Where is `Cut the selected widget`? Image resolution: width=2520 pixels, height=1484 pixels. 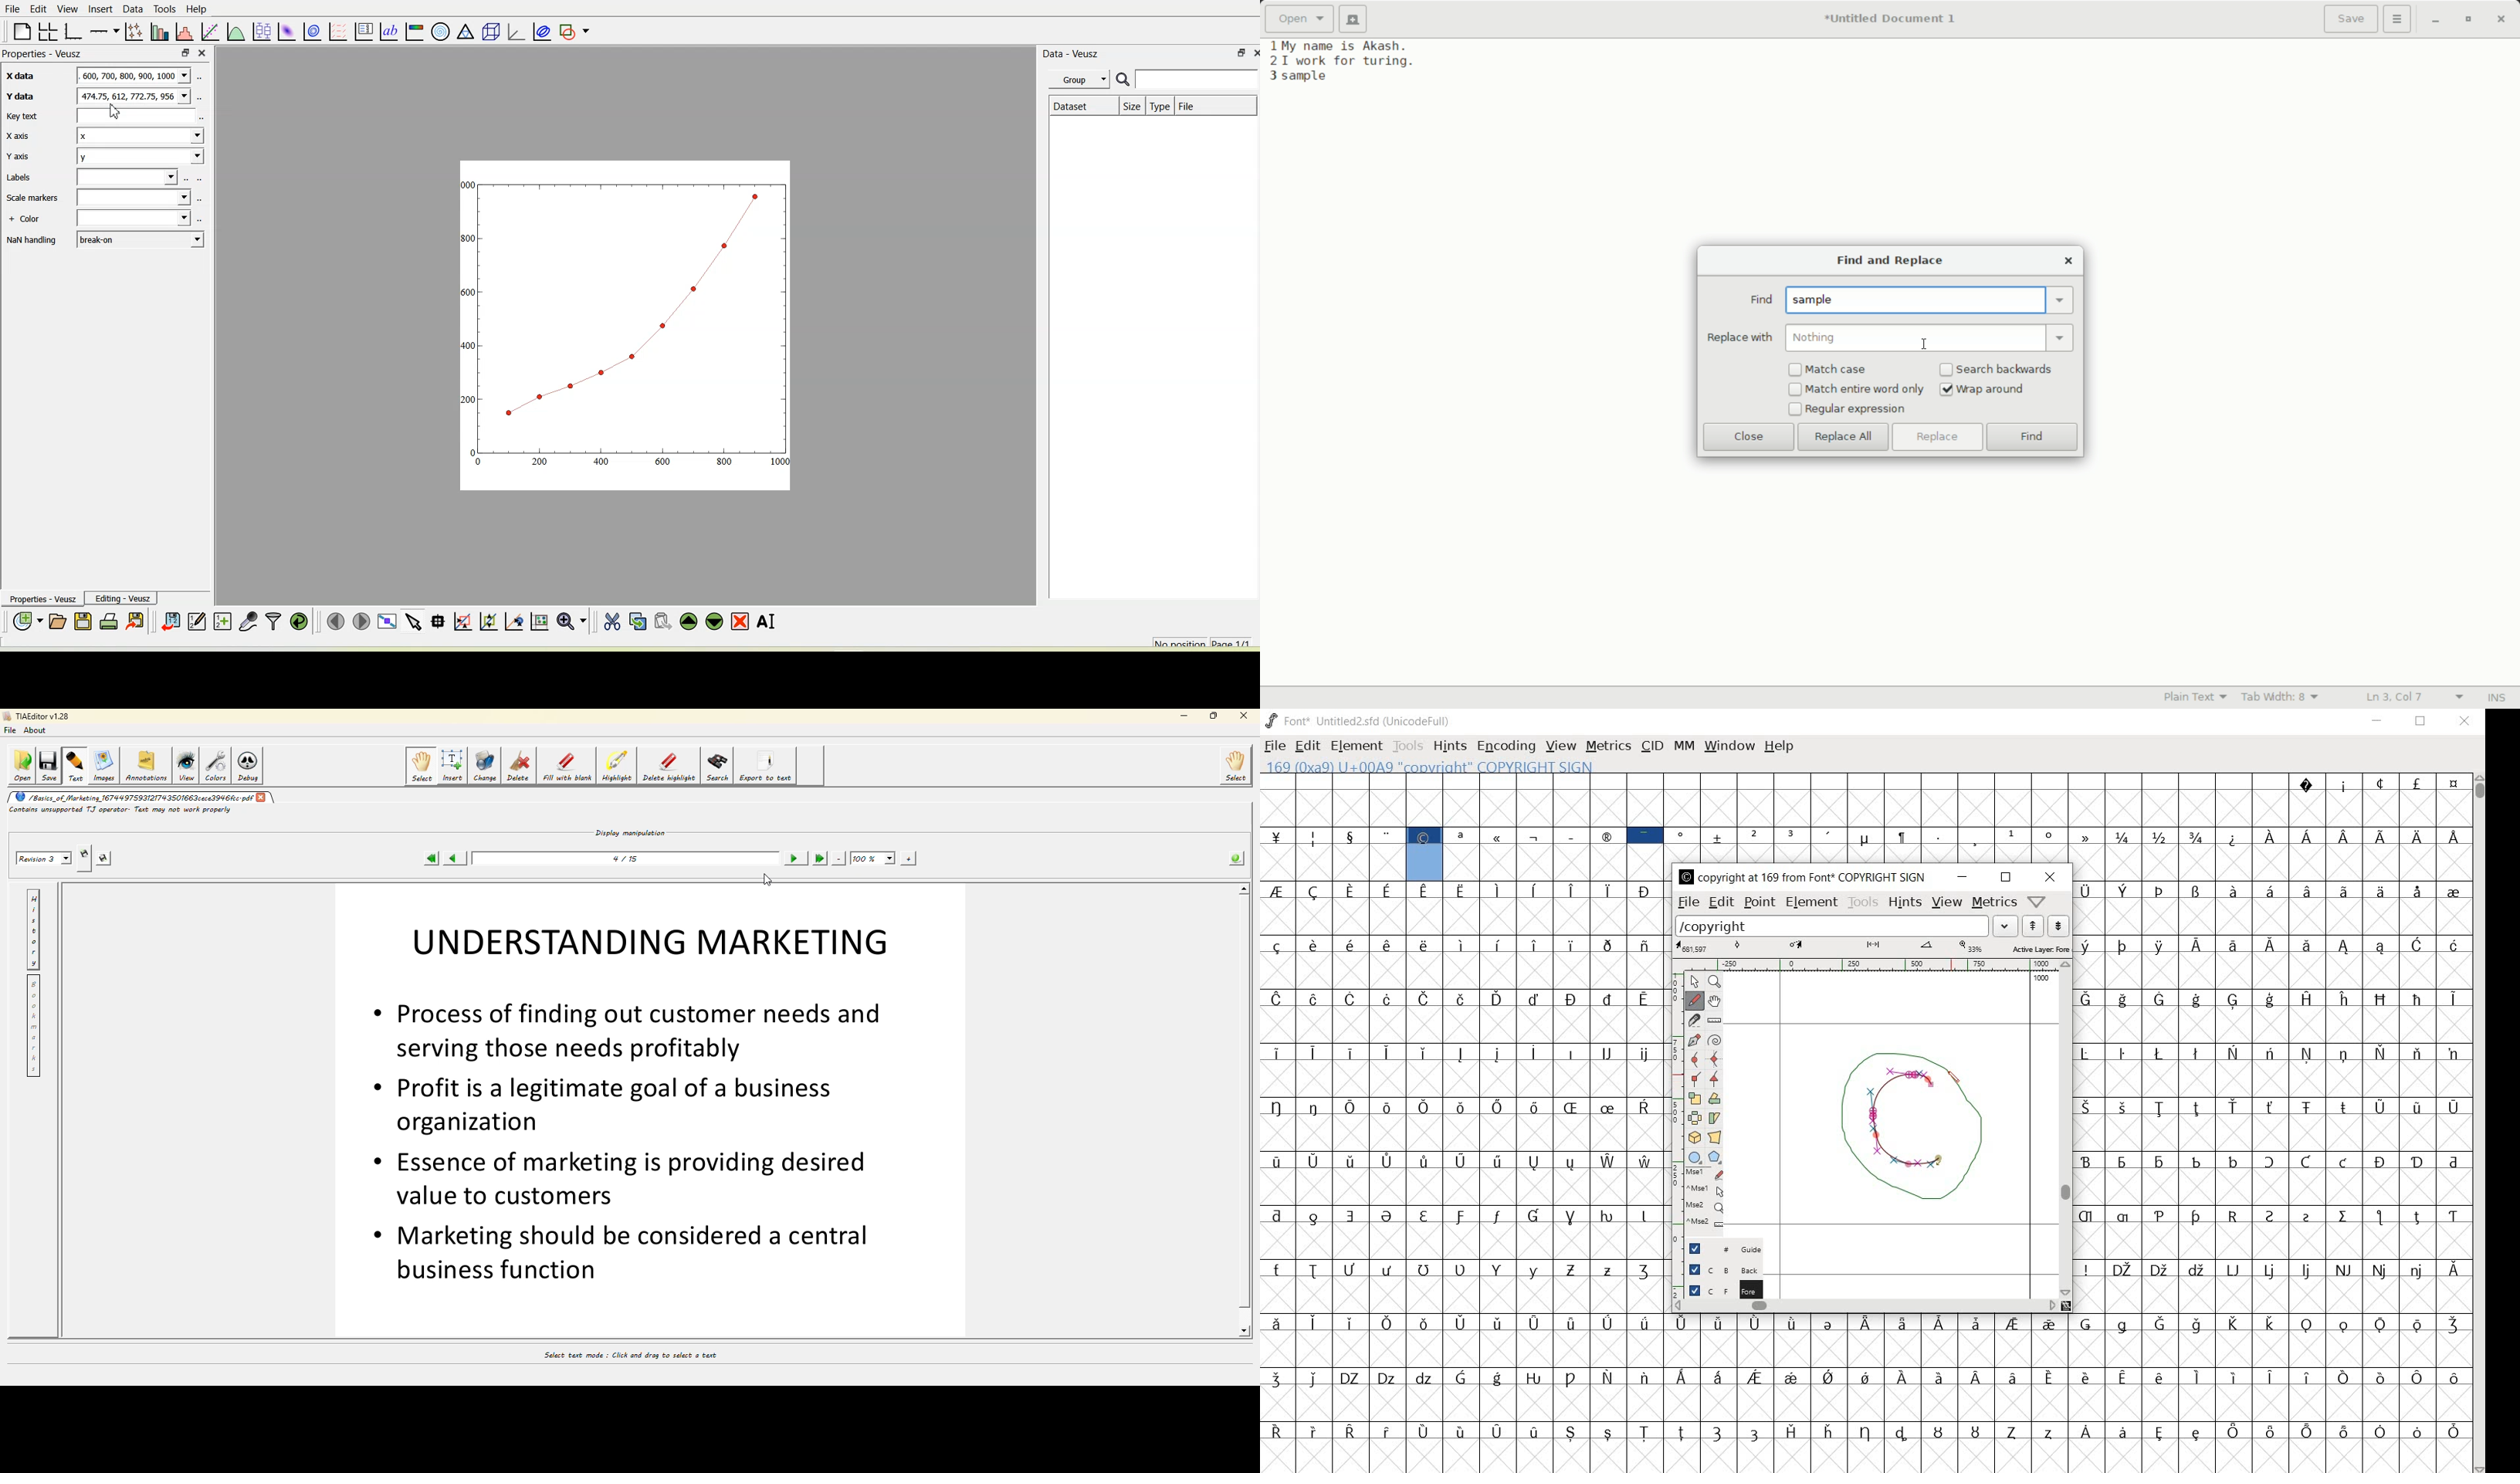
Cut the selected widget is located at coordinates (612, 621).